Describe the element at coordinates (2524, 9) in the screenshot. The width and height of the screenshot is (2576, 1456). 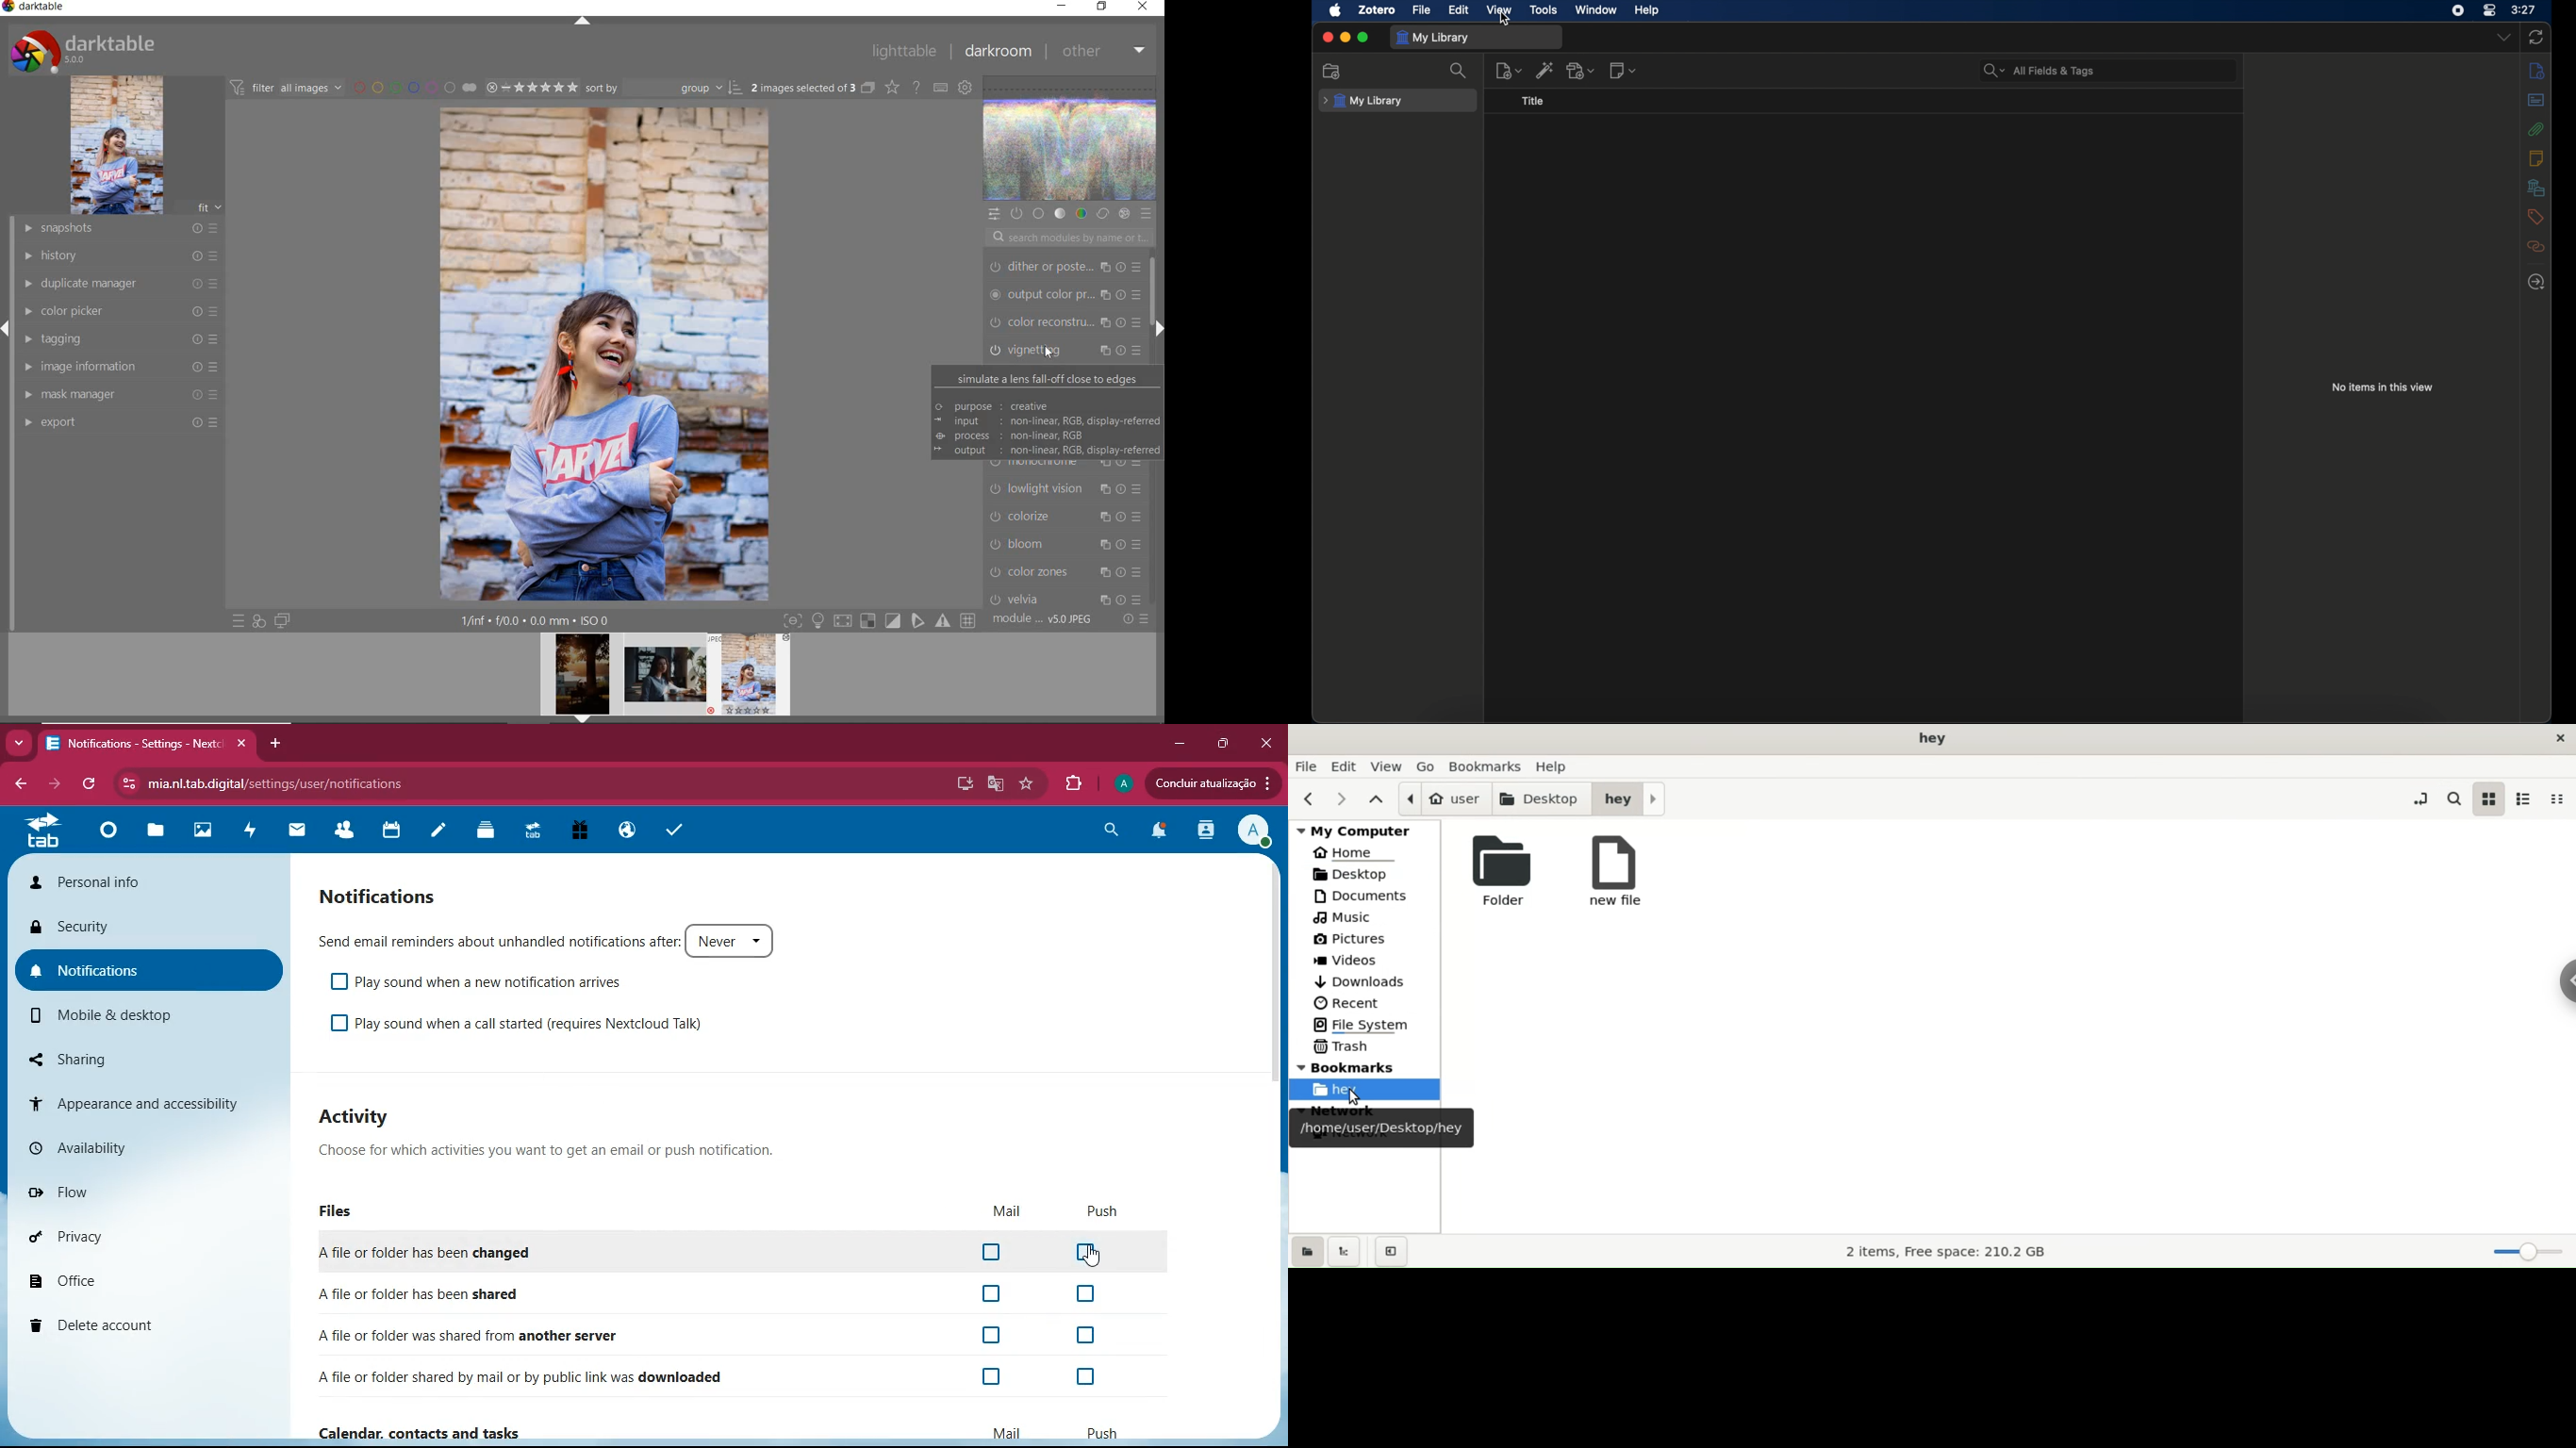
I see `time (3:27)` at that location.